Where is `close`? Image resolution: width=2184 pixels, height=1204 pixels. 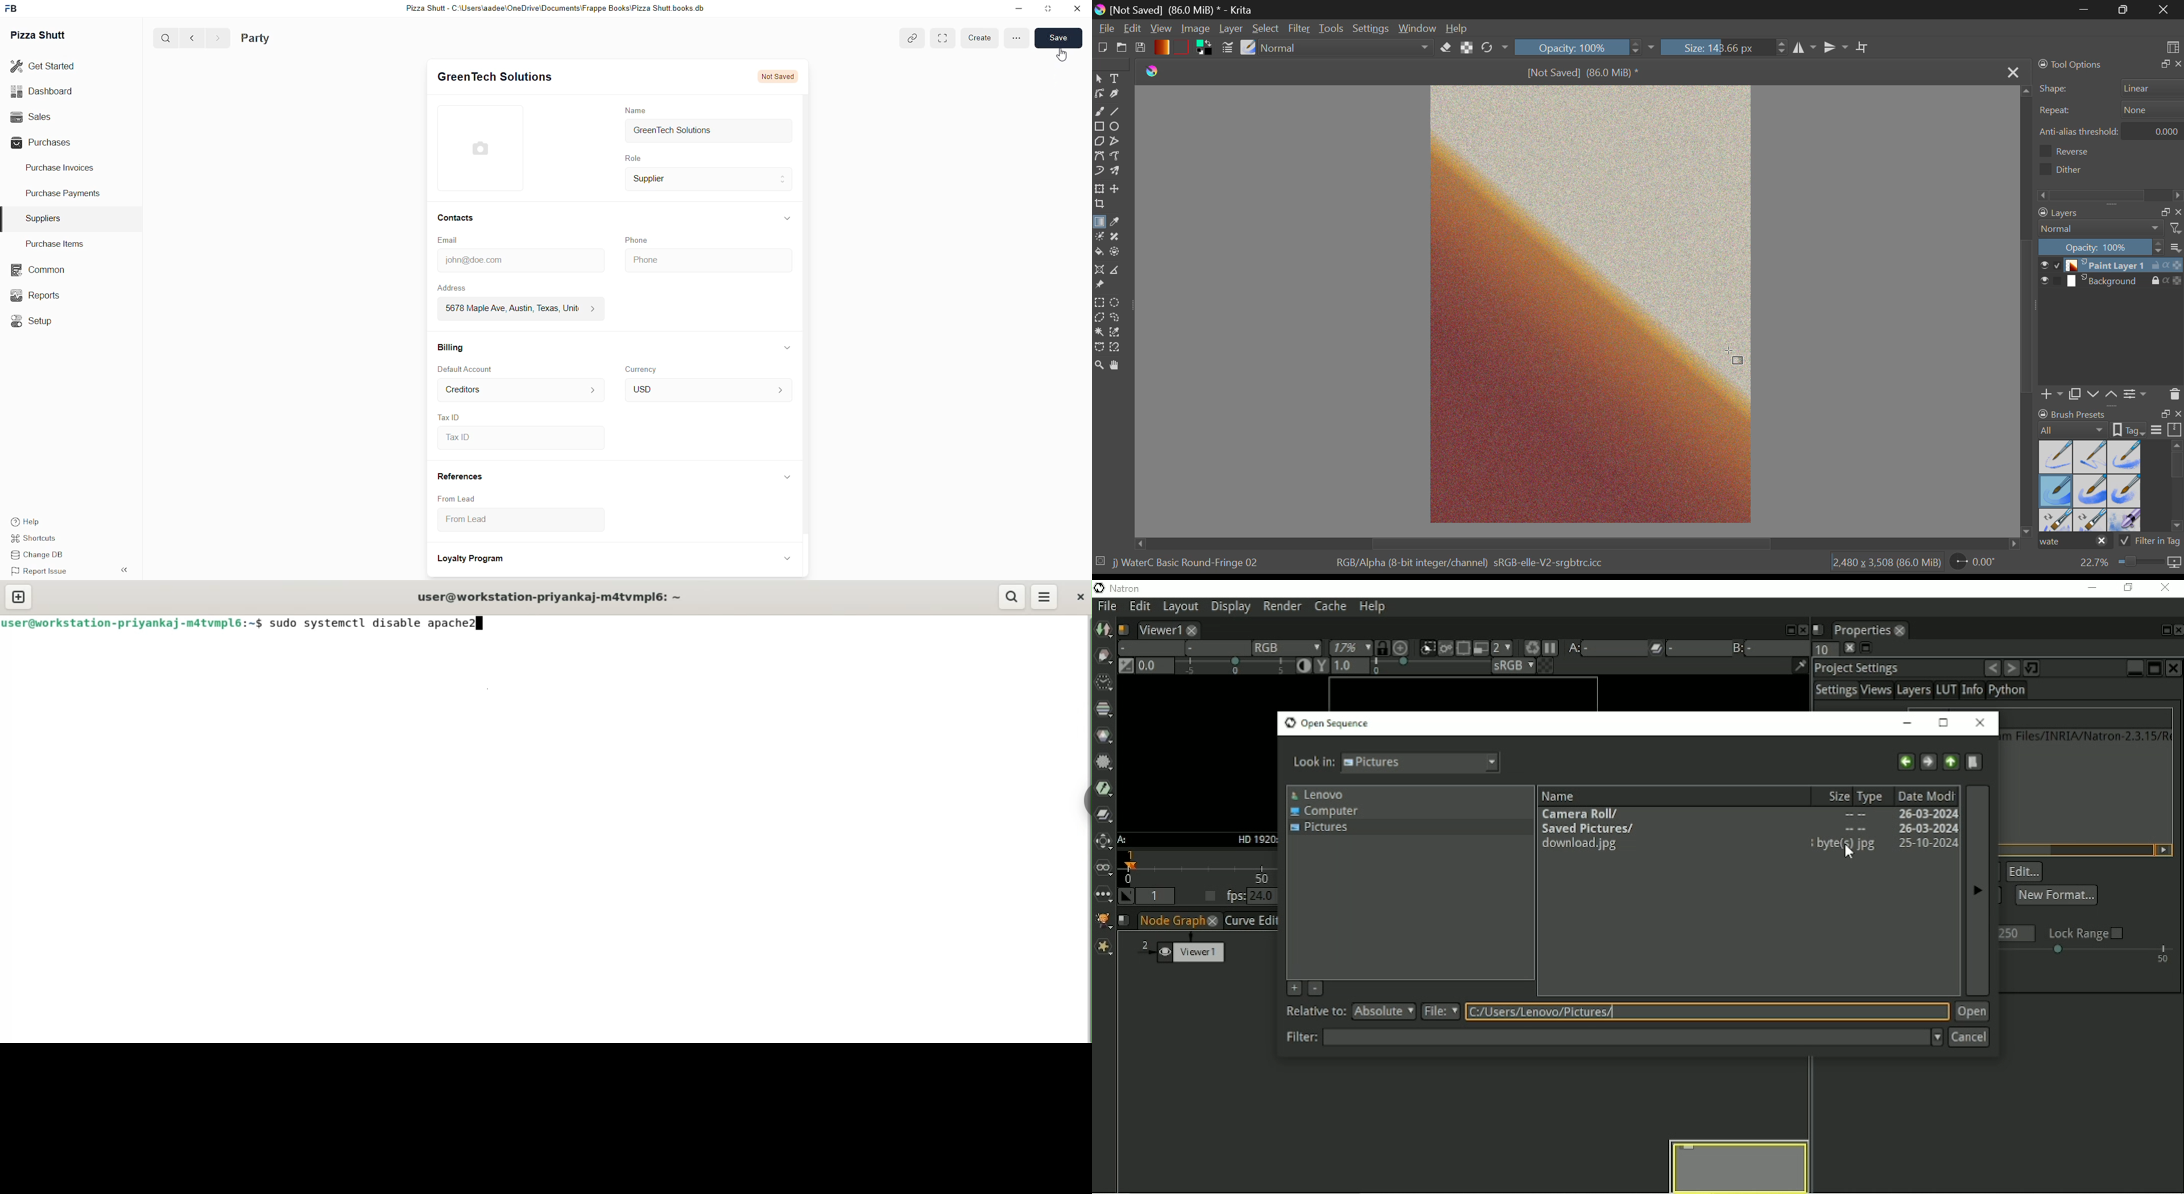
close is located at coordinates (2177, 64).